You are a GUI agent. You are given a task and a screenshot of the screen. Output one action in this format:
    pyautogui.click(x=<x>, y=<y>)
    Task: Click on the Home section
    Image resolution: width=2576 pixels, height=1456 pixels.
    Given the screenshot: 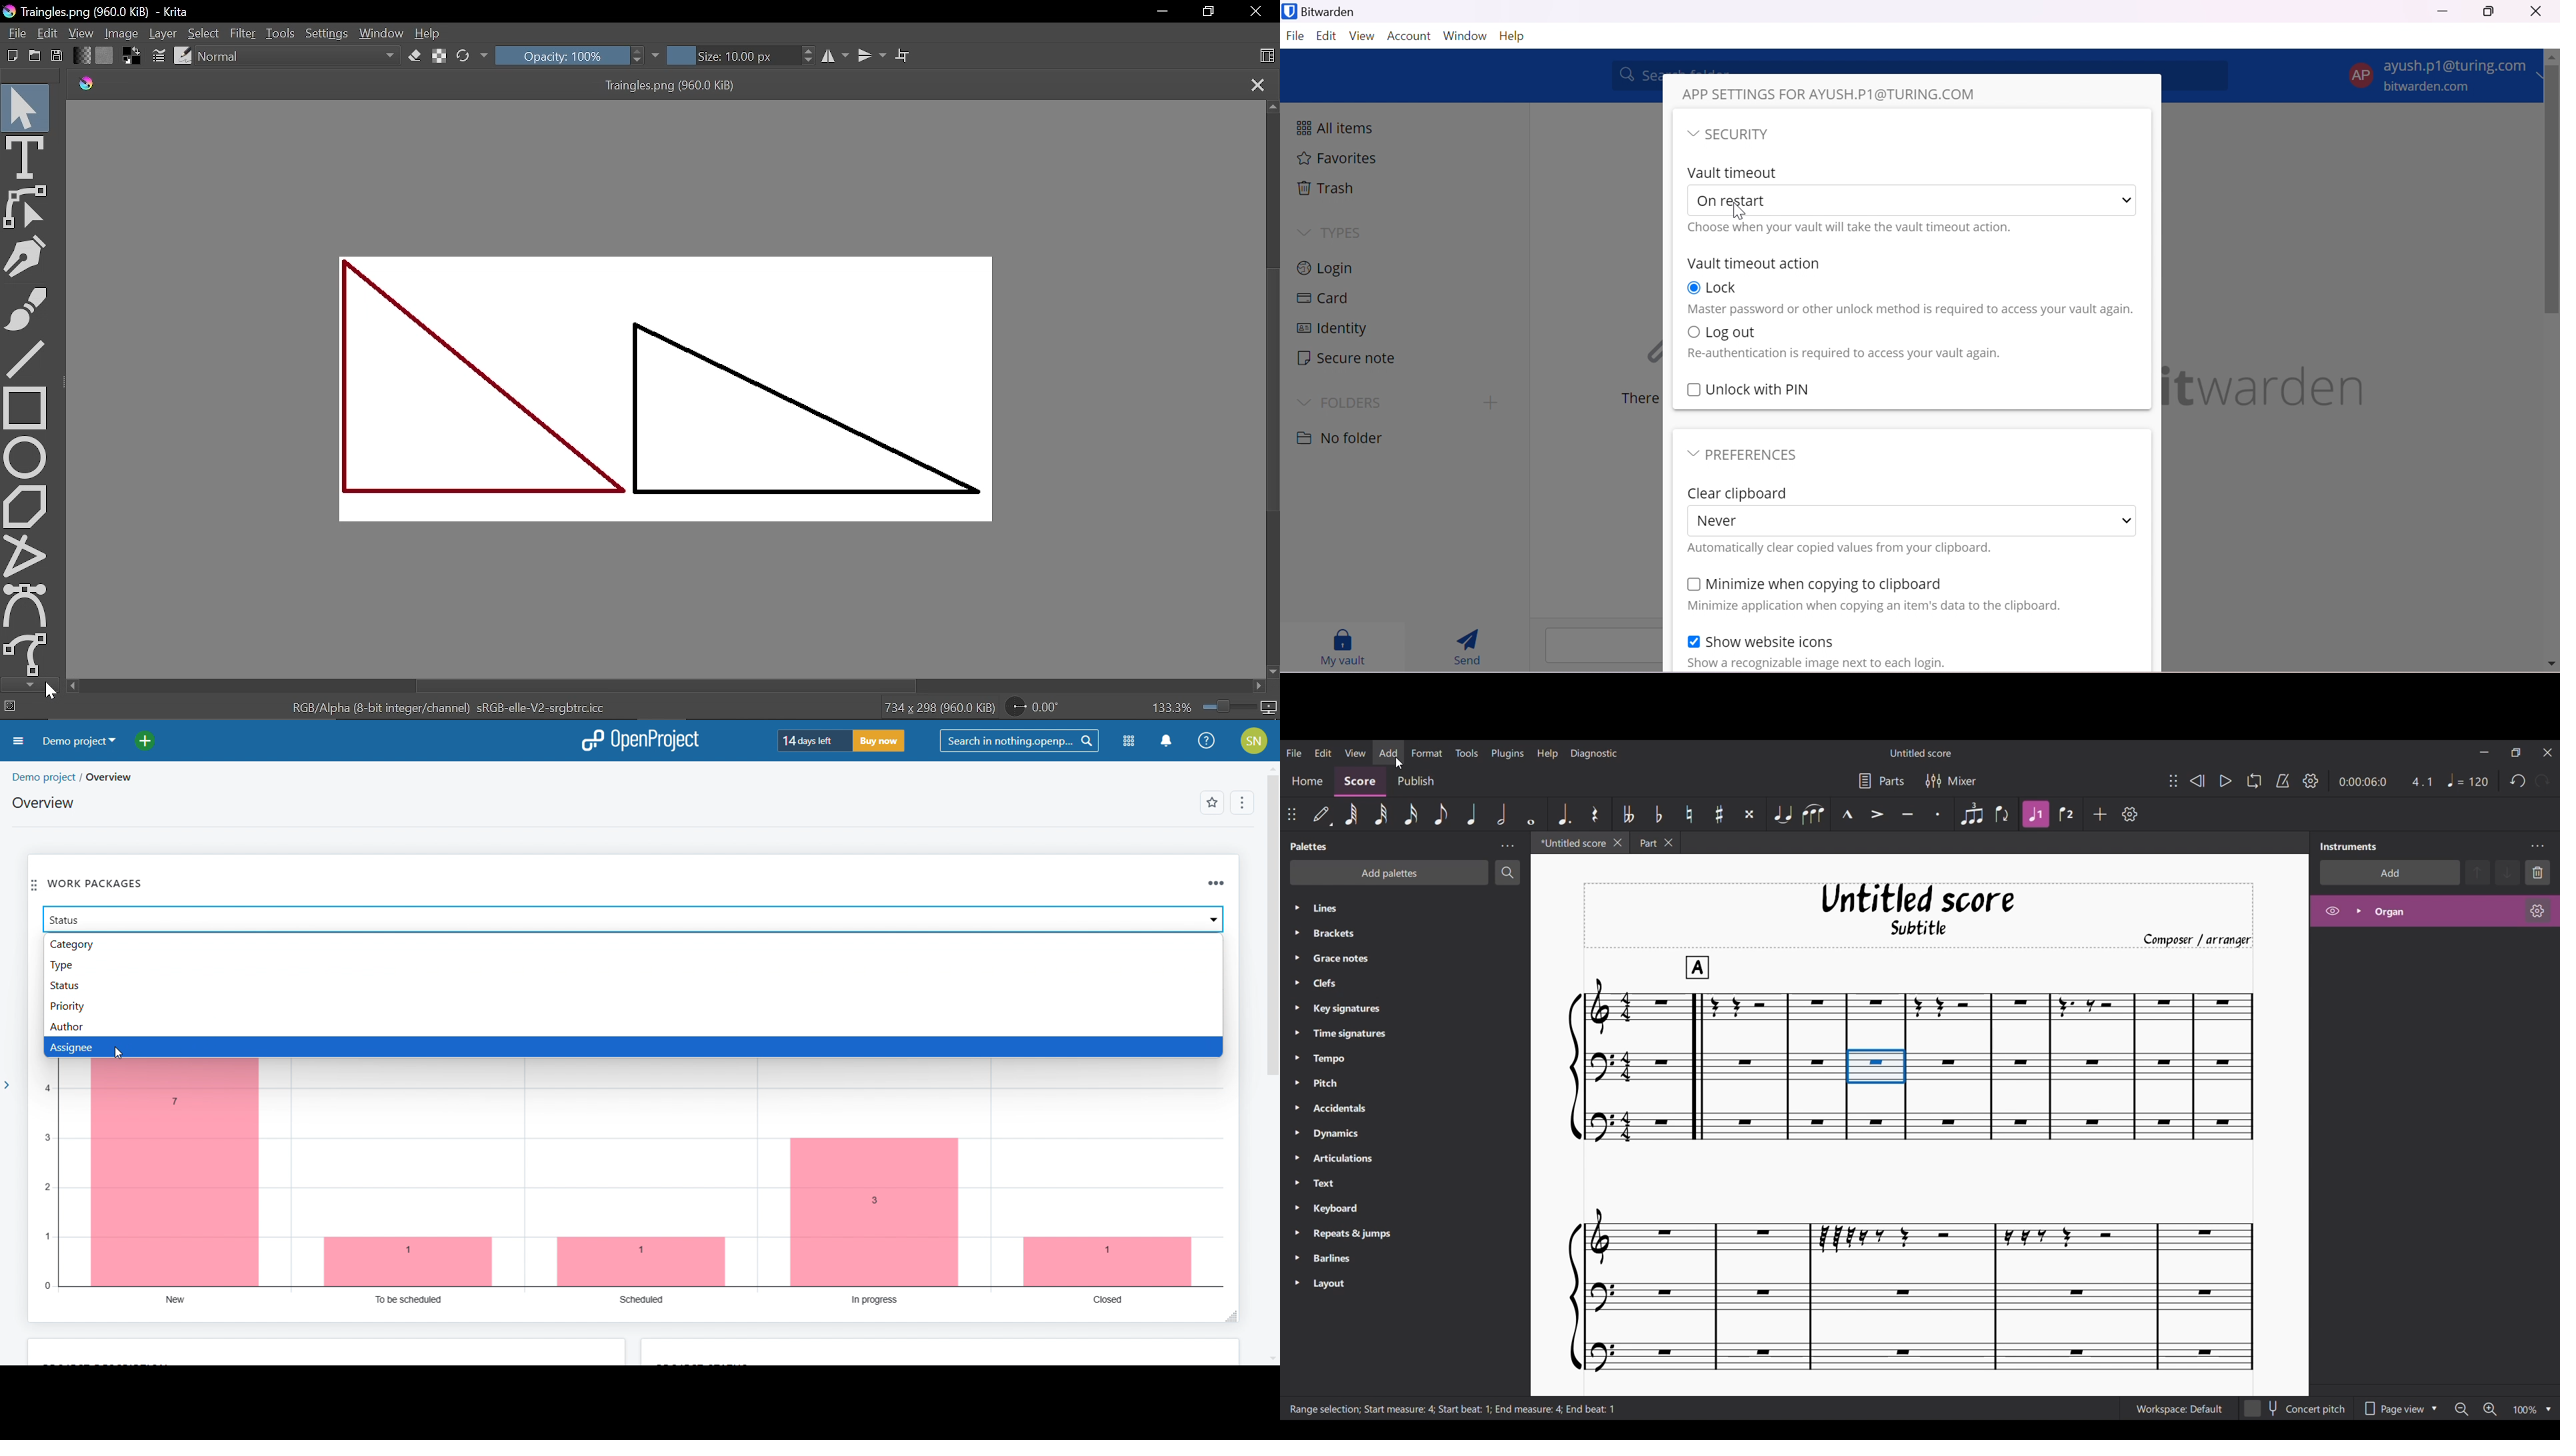 What is the action you would take?
    pyautogui.click(x=1307, y=781)
    